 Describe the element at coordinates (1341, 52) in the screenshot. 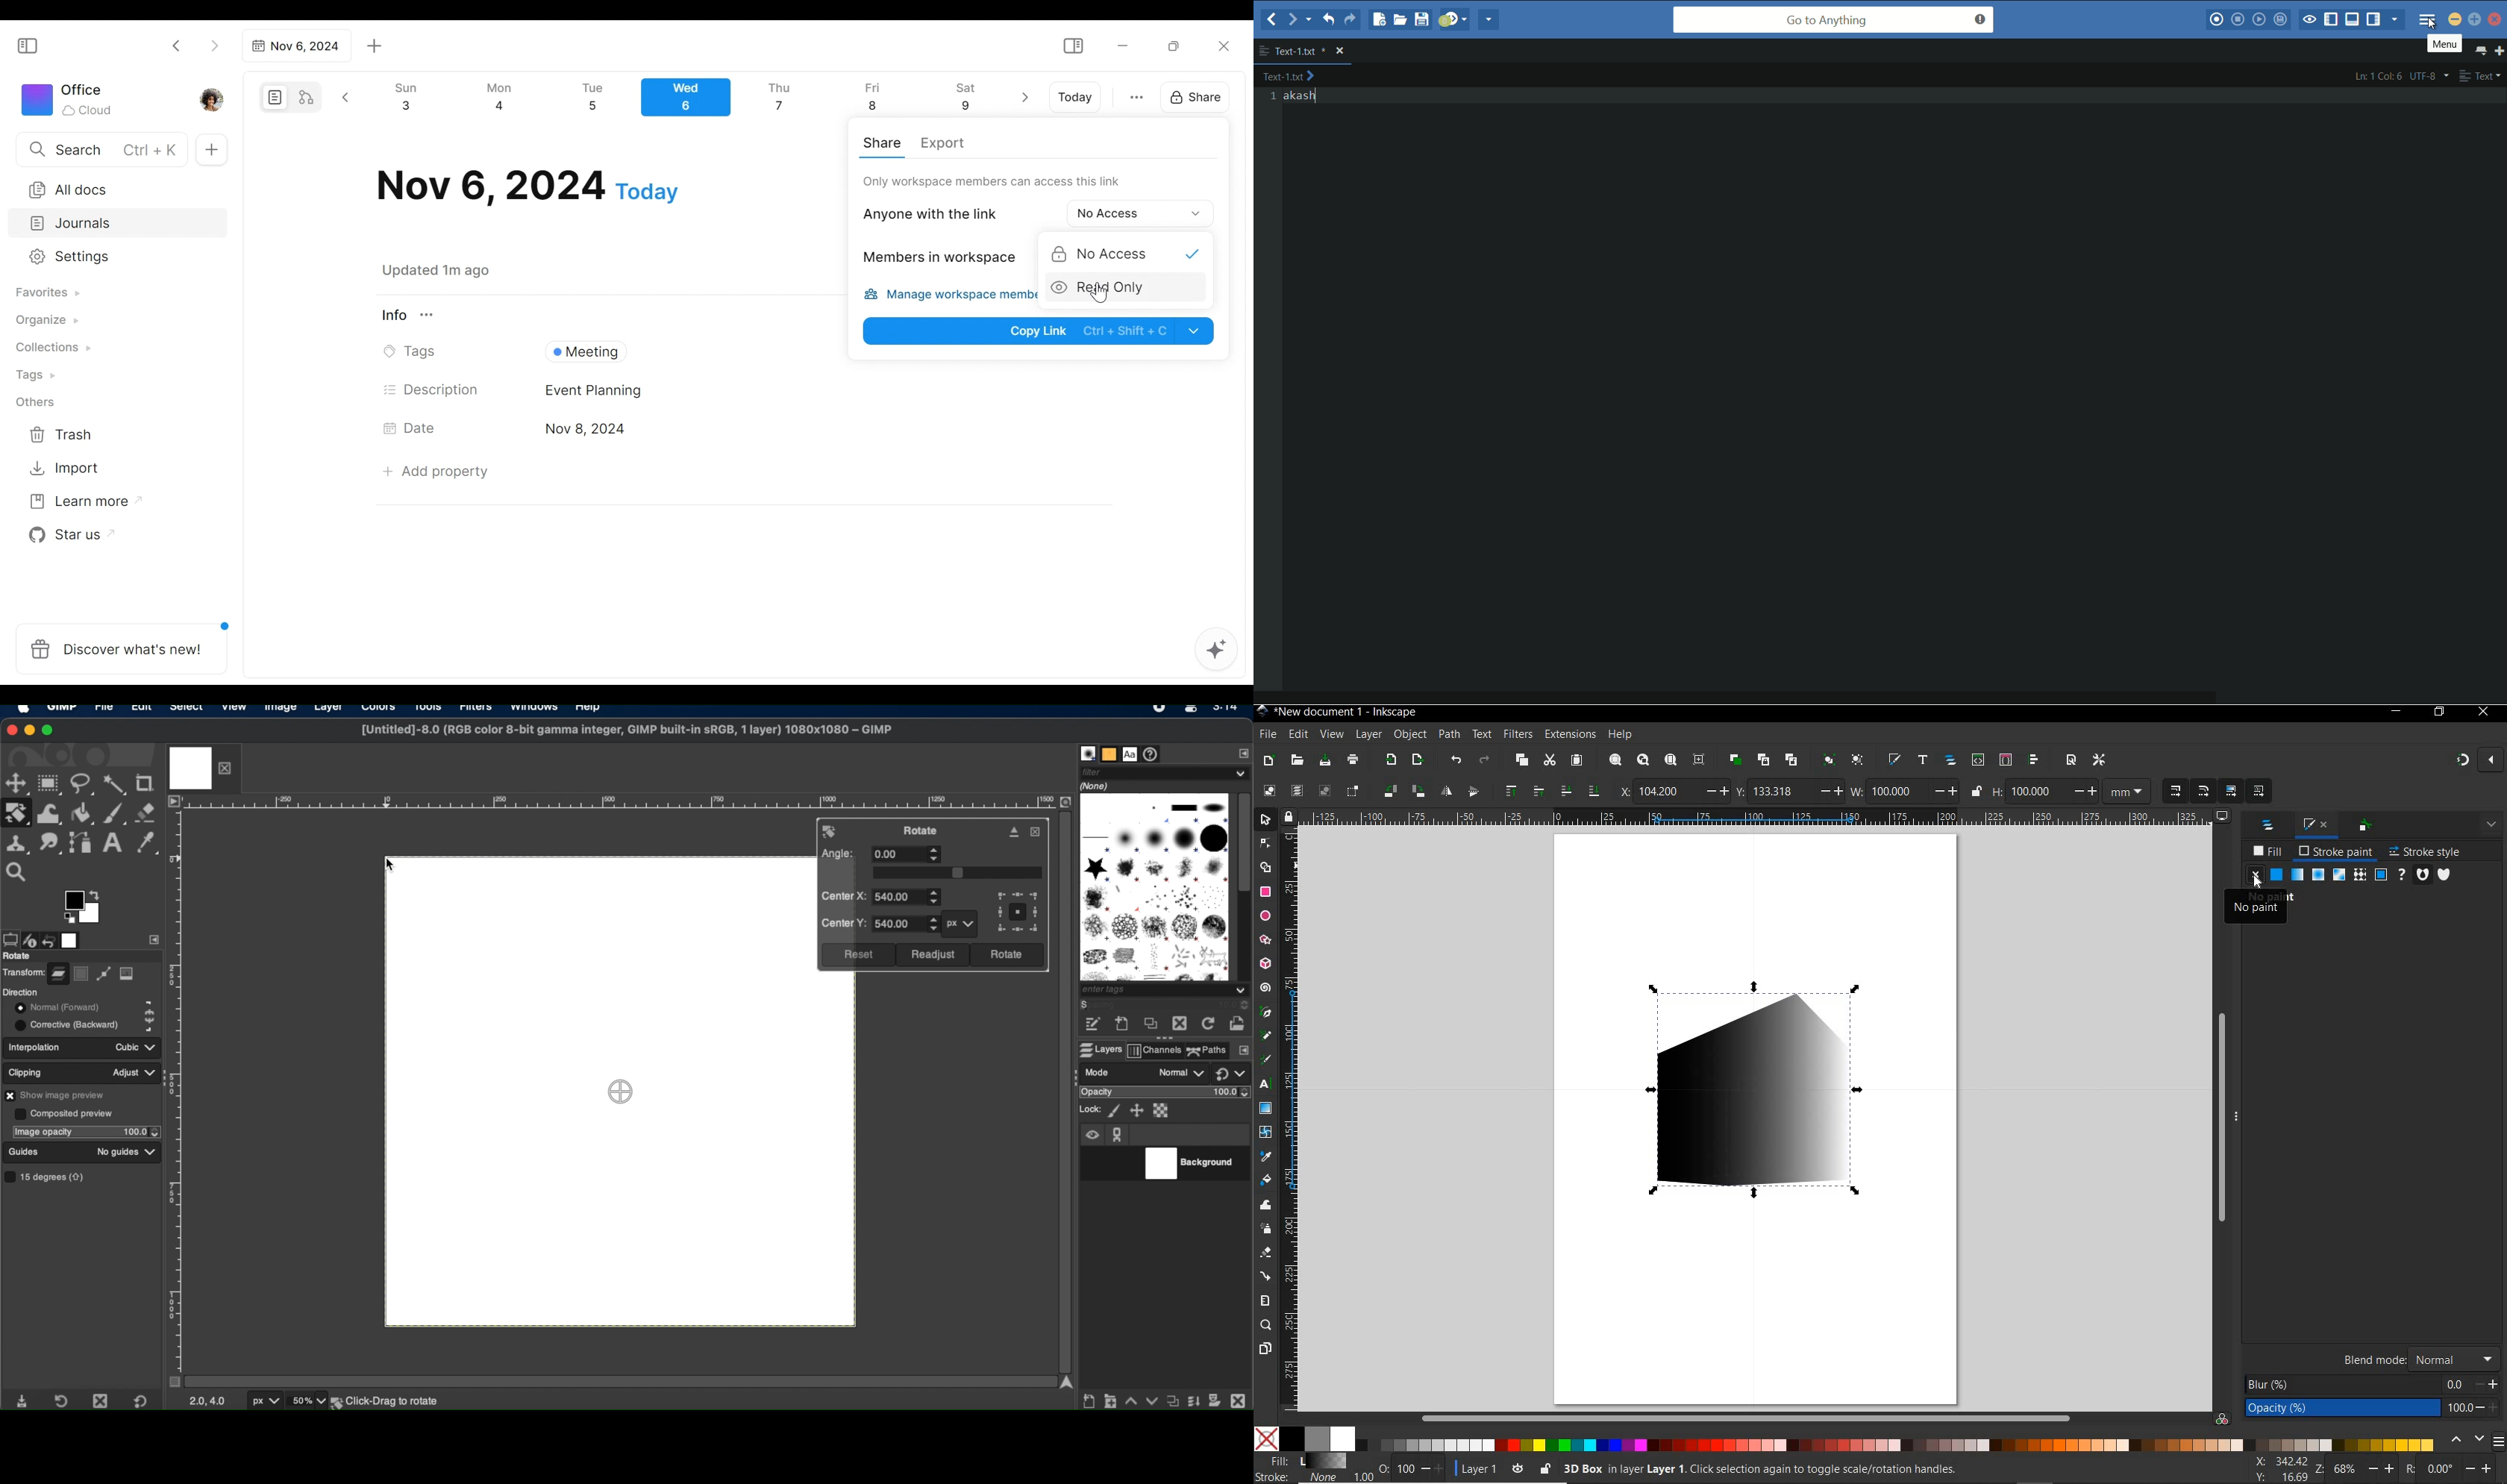

I see `close file` at that location.